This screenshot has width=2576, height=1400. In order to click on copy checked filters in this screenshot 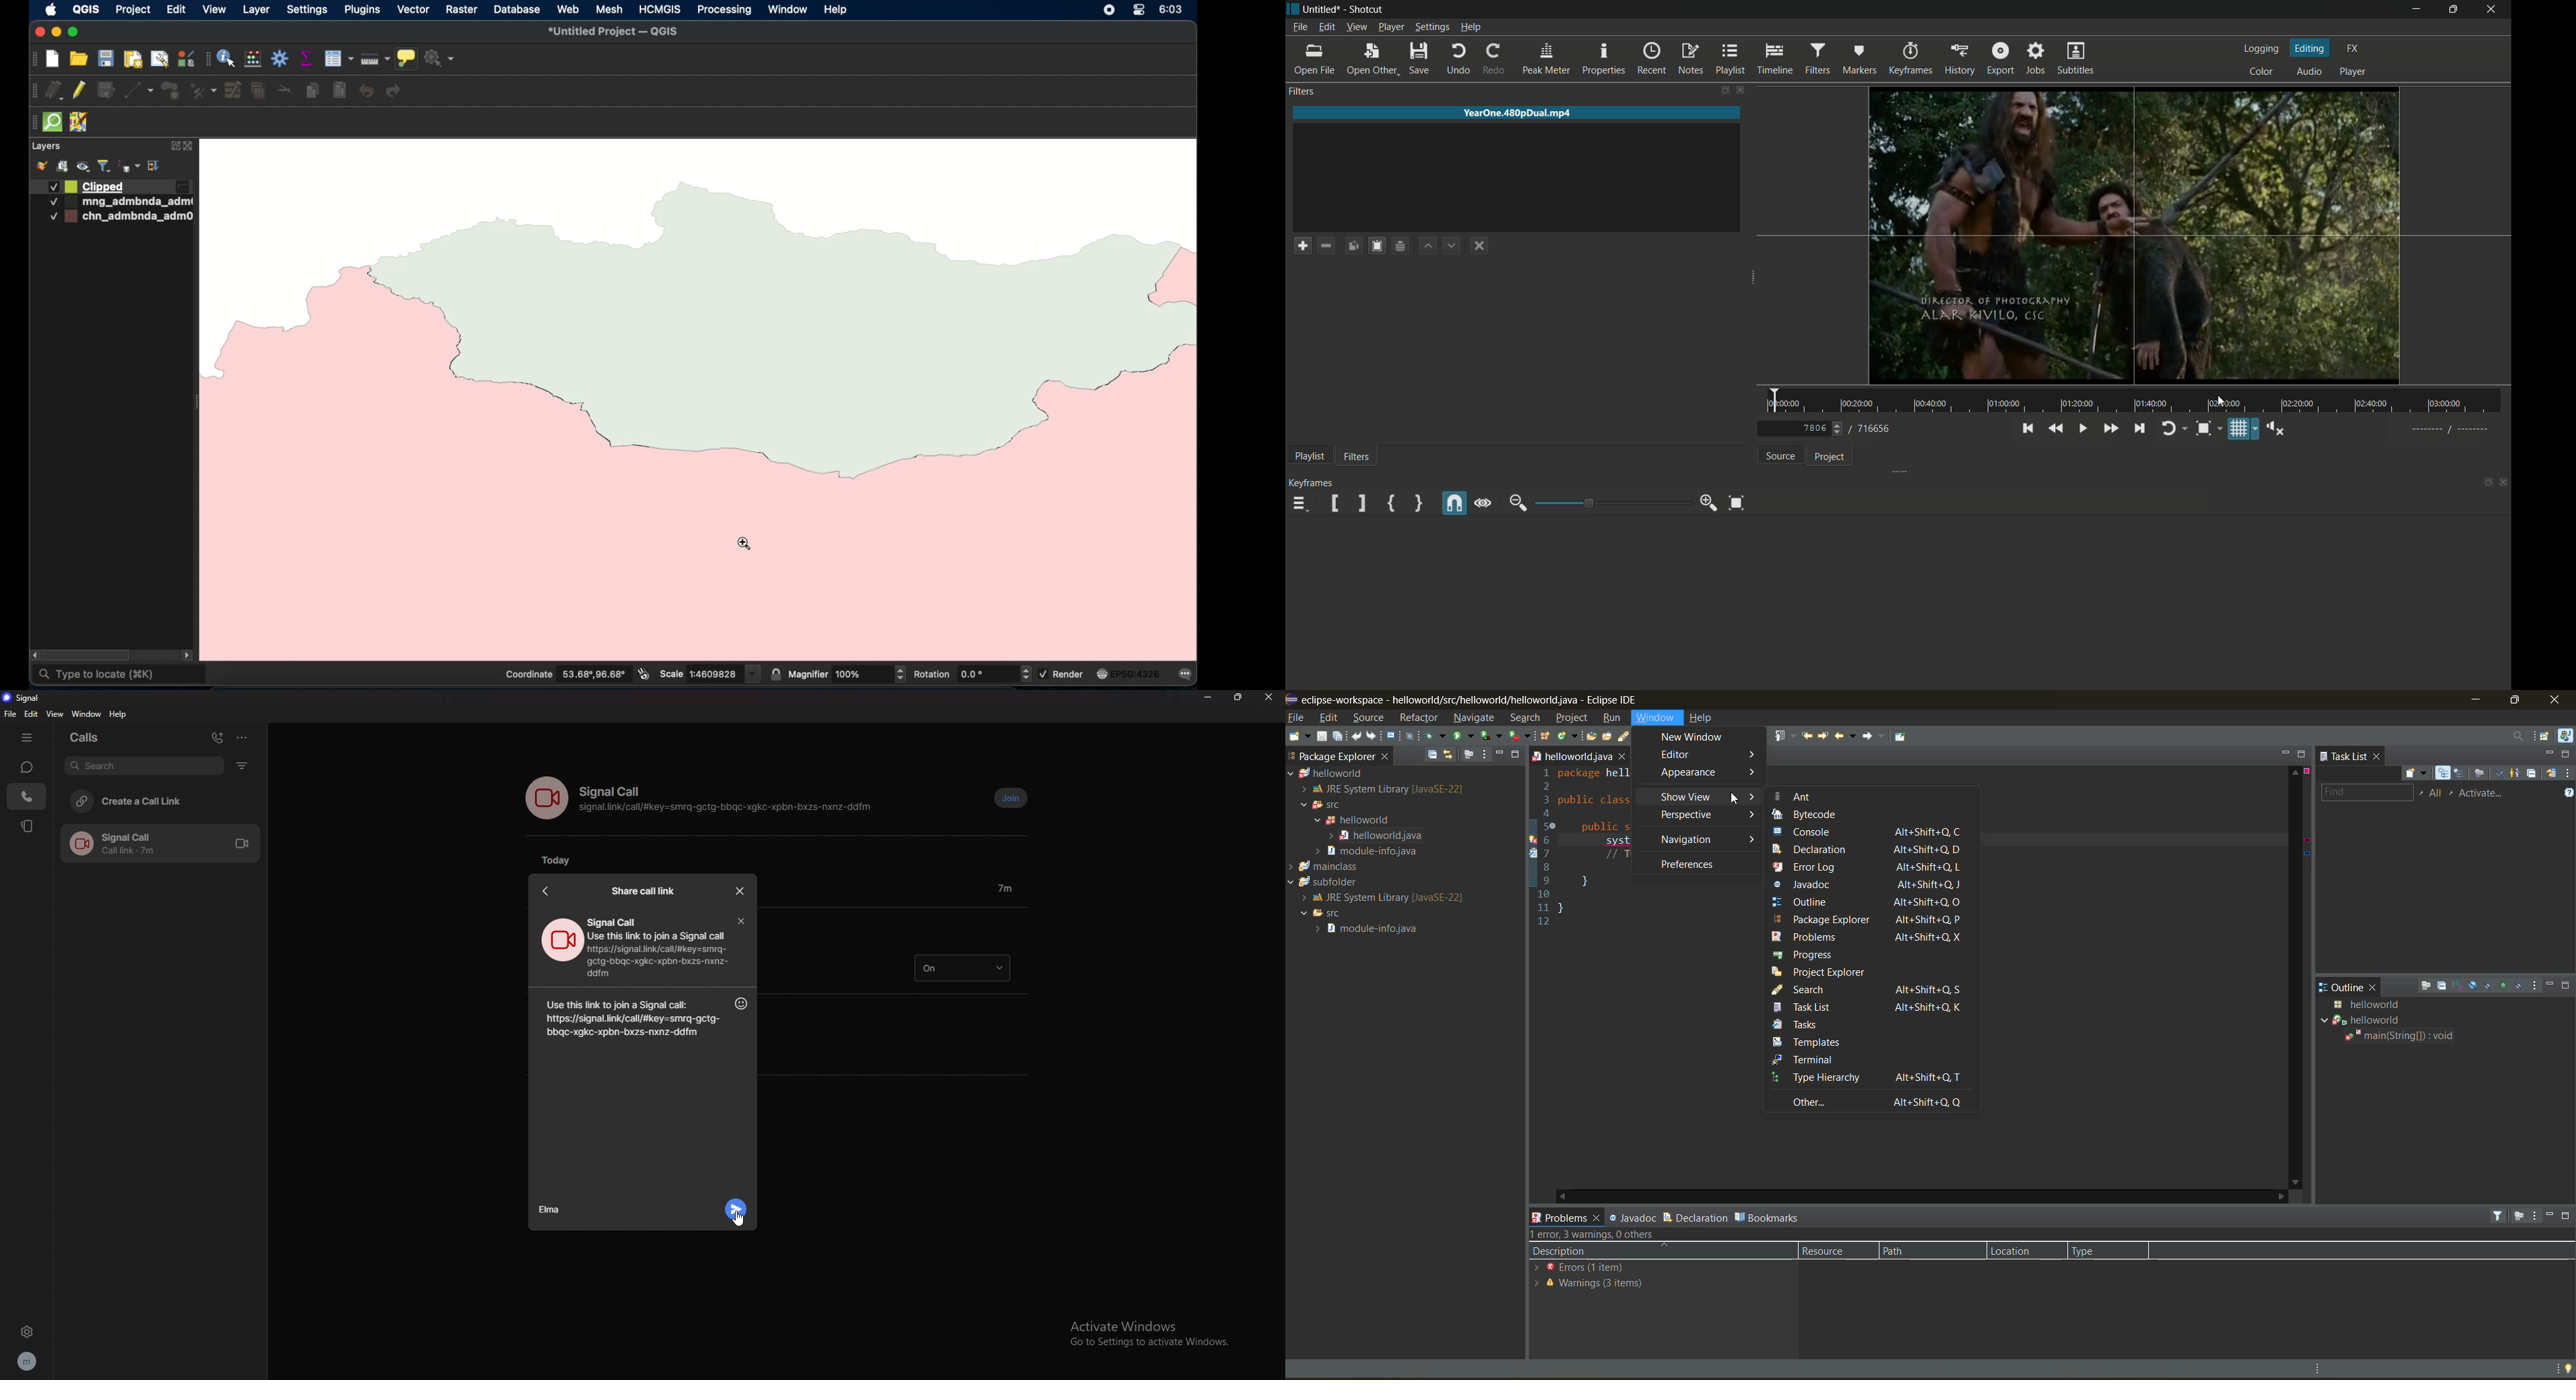, I will do `click(1352, 246)`.